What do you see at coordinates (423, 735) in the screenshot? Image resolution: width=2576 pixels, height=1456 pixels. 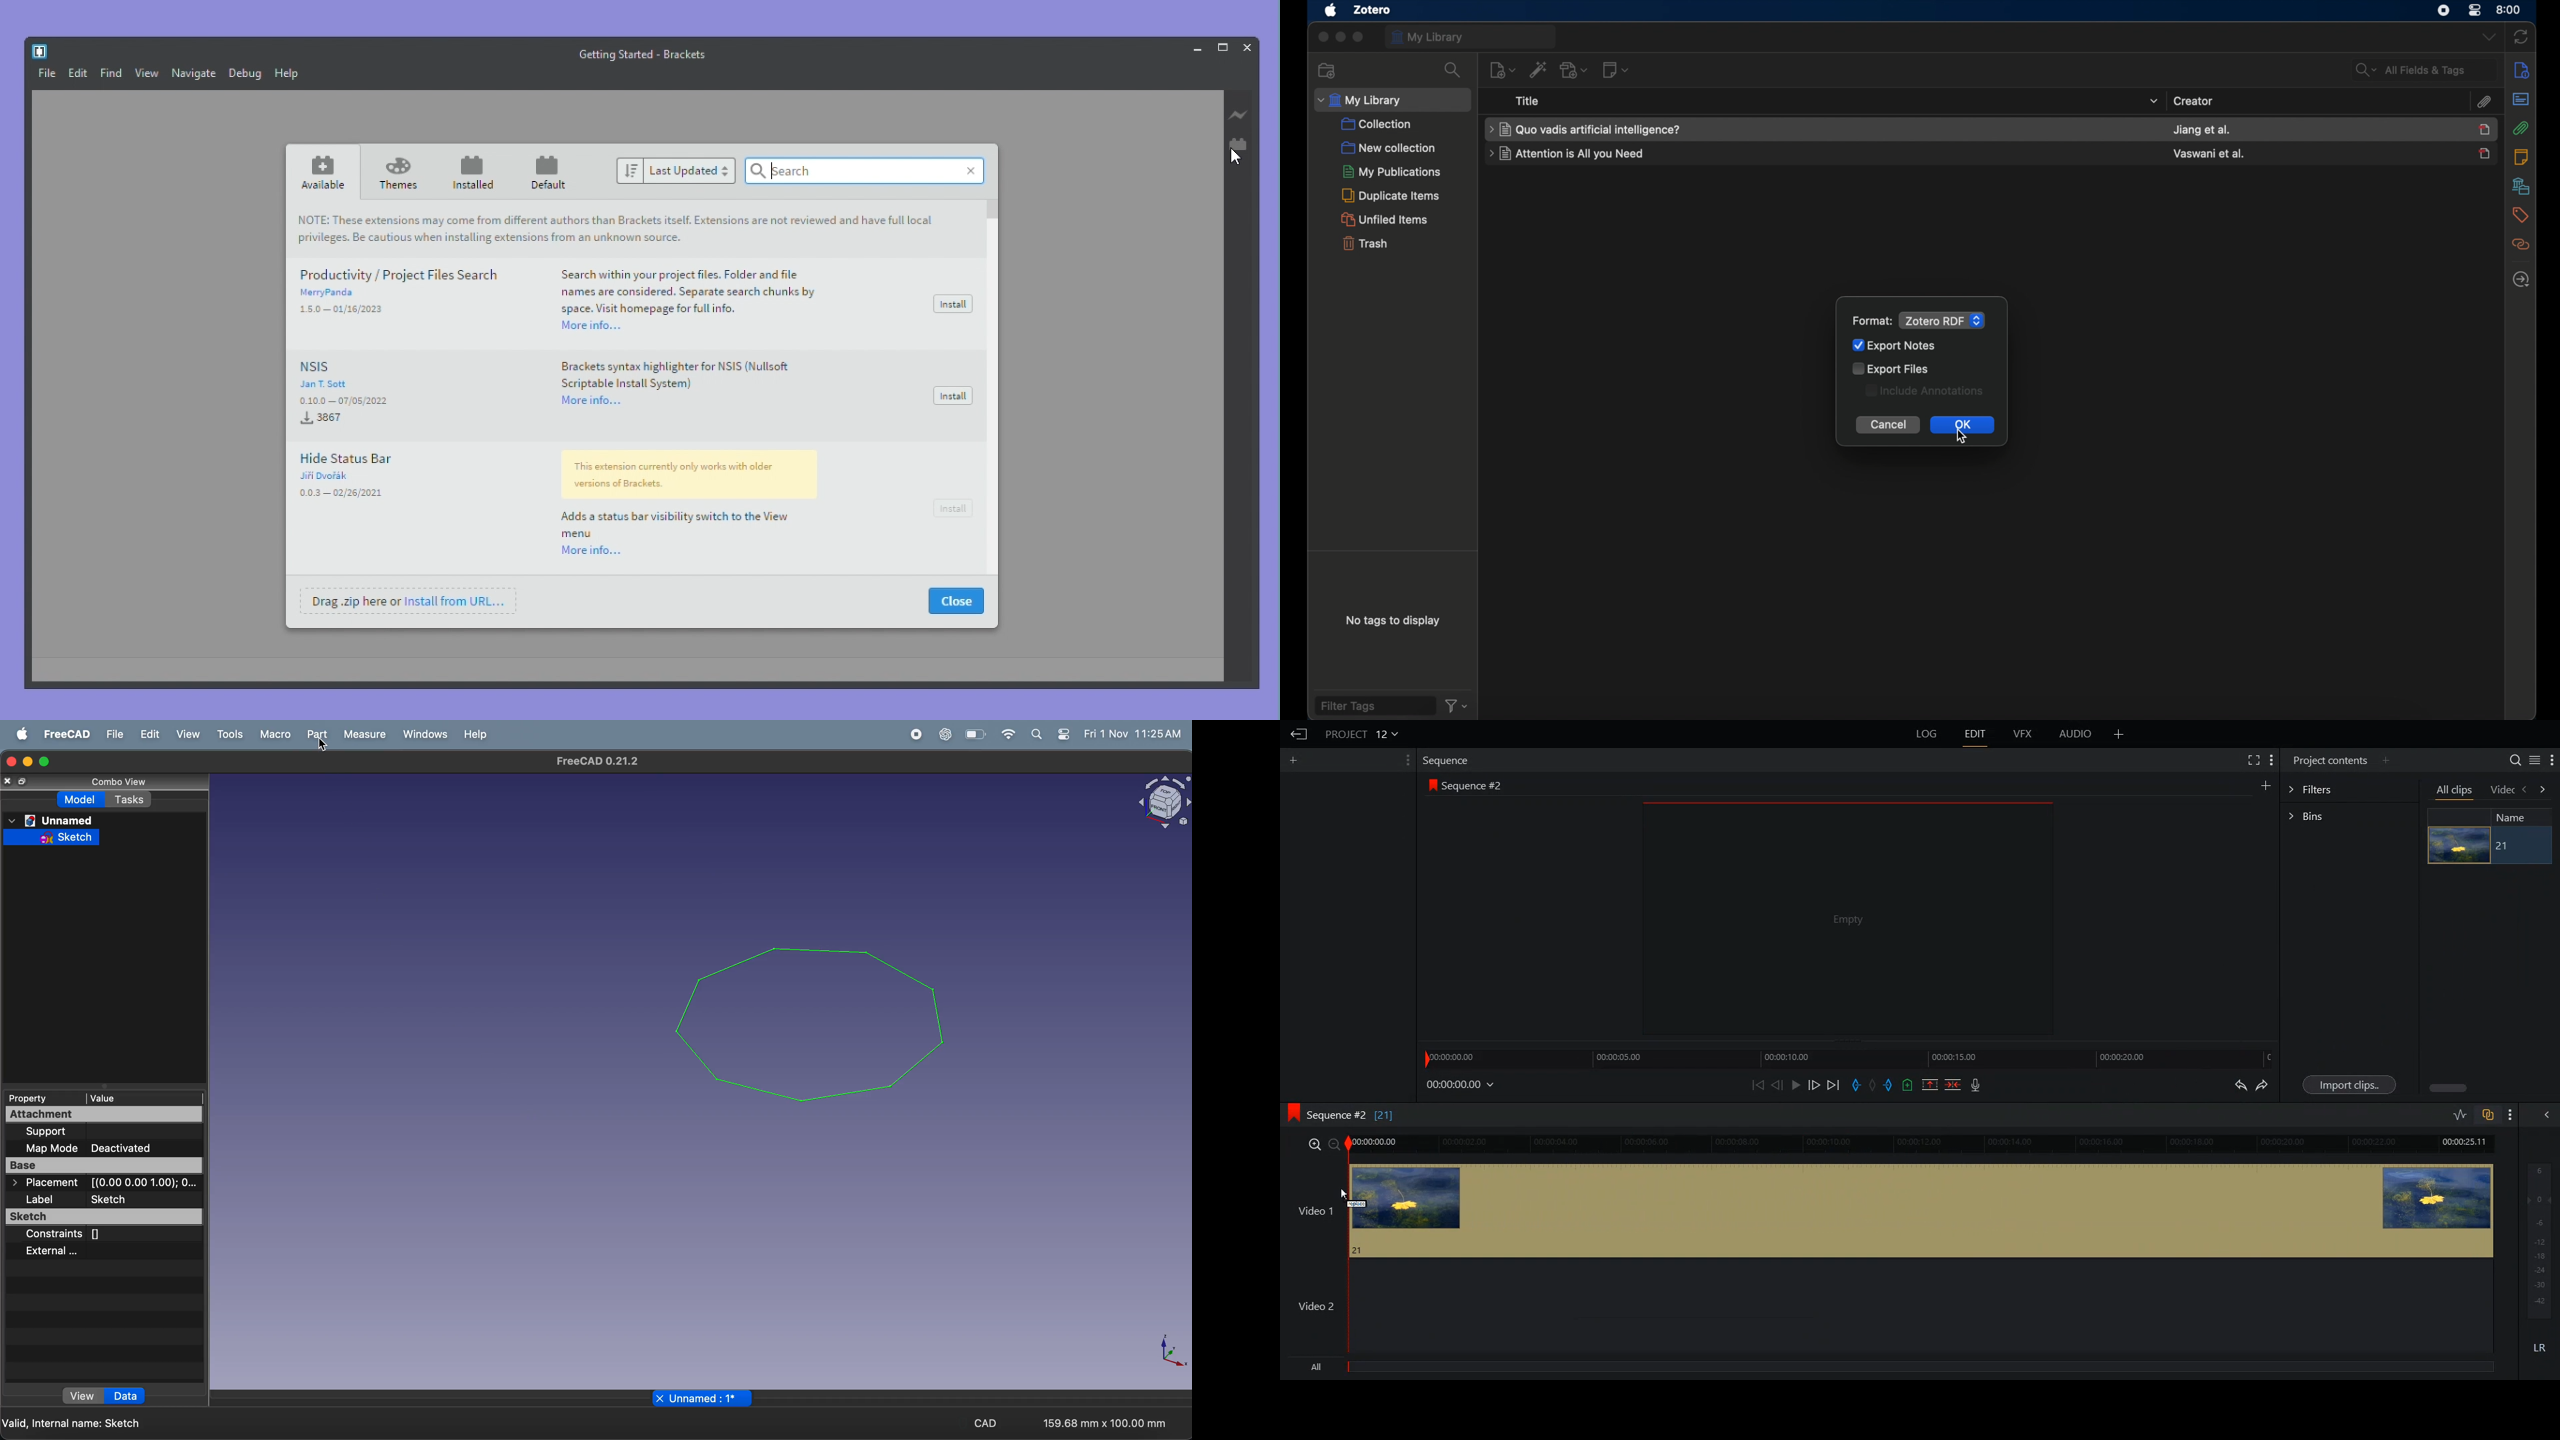 I see `windows` at bounding box center [423, 735].